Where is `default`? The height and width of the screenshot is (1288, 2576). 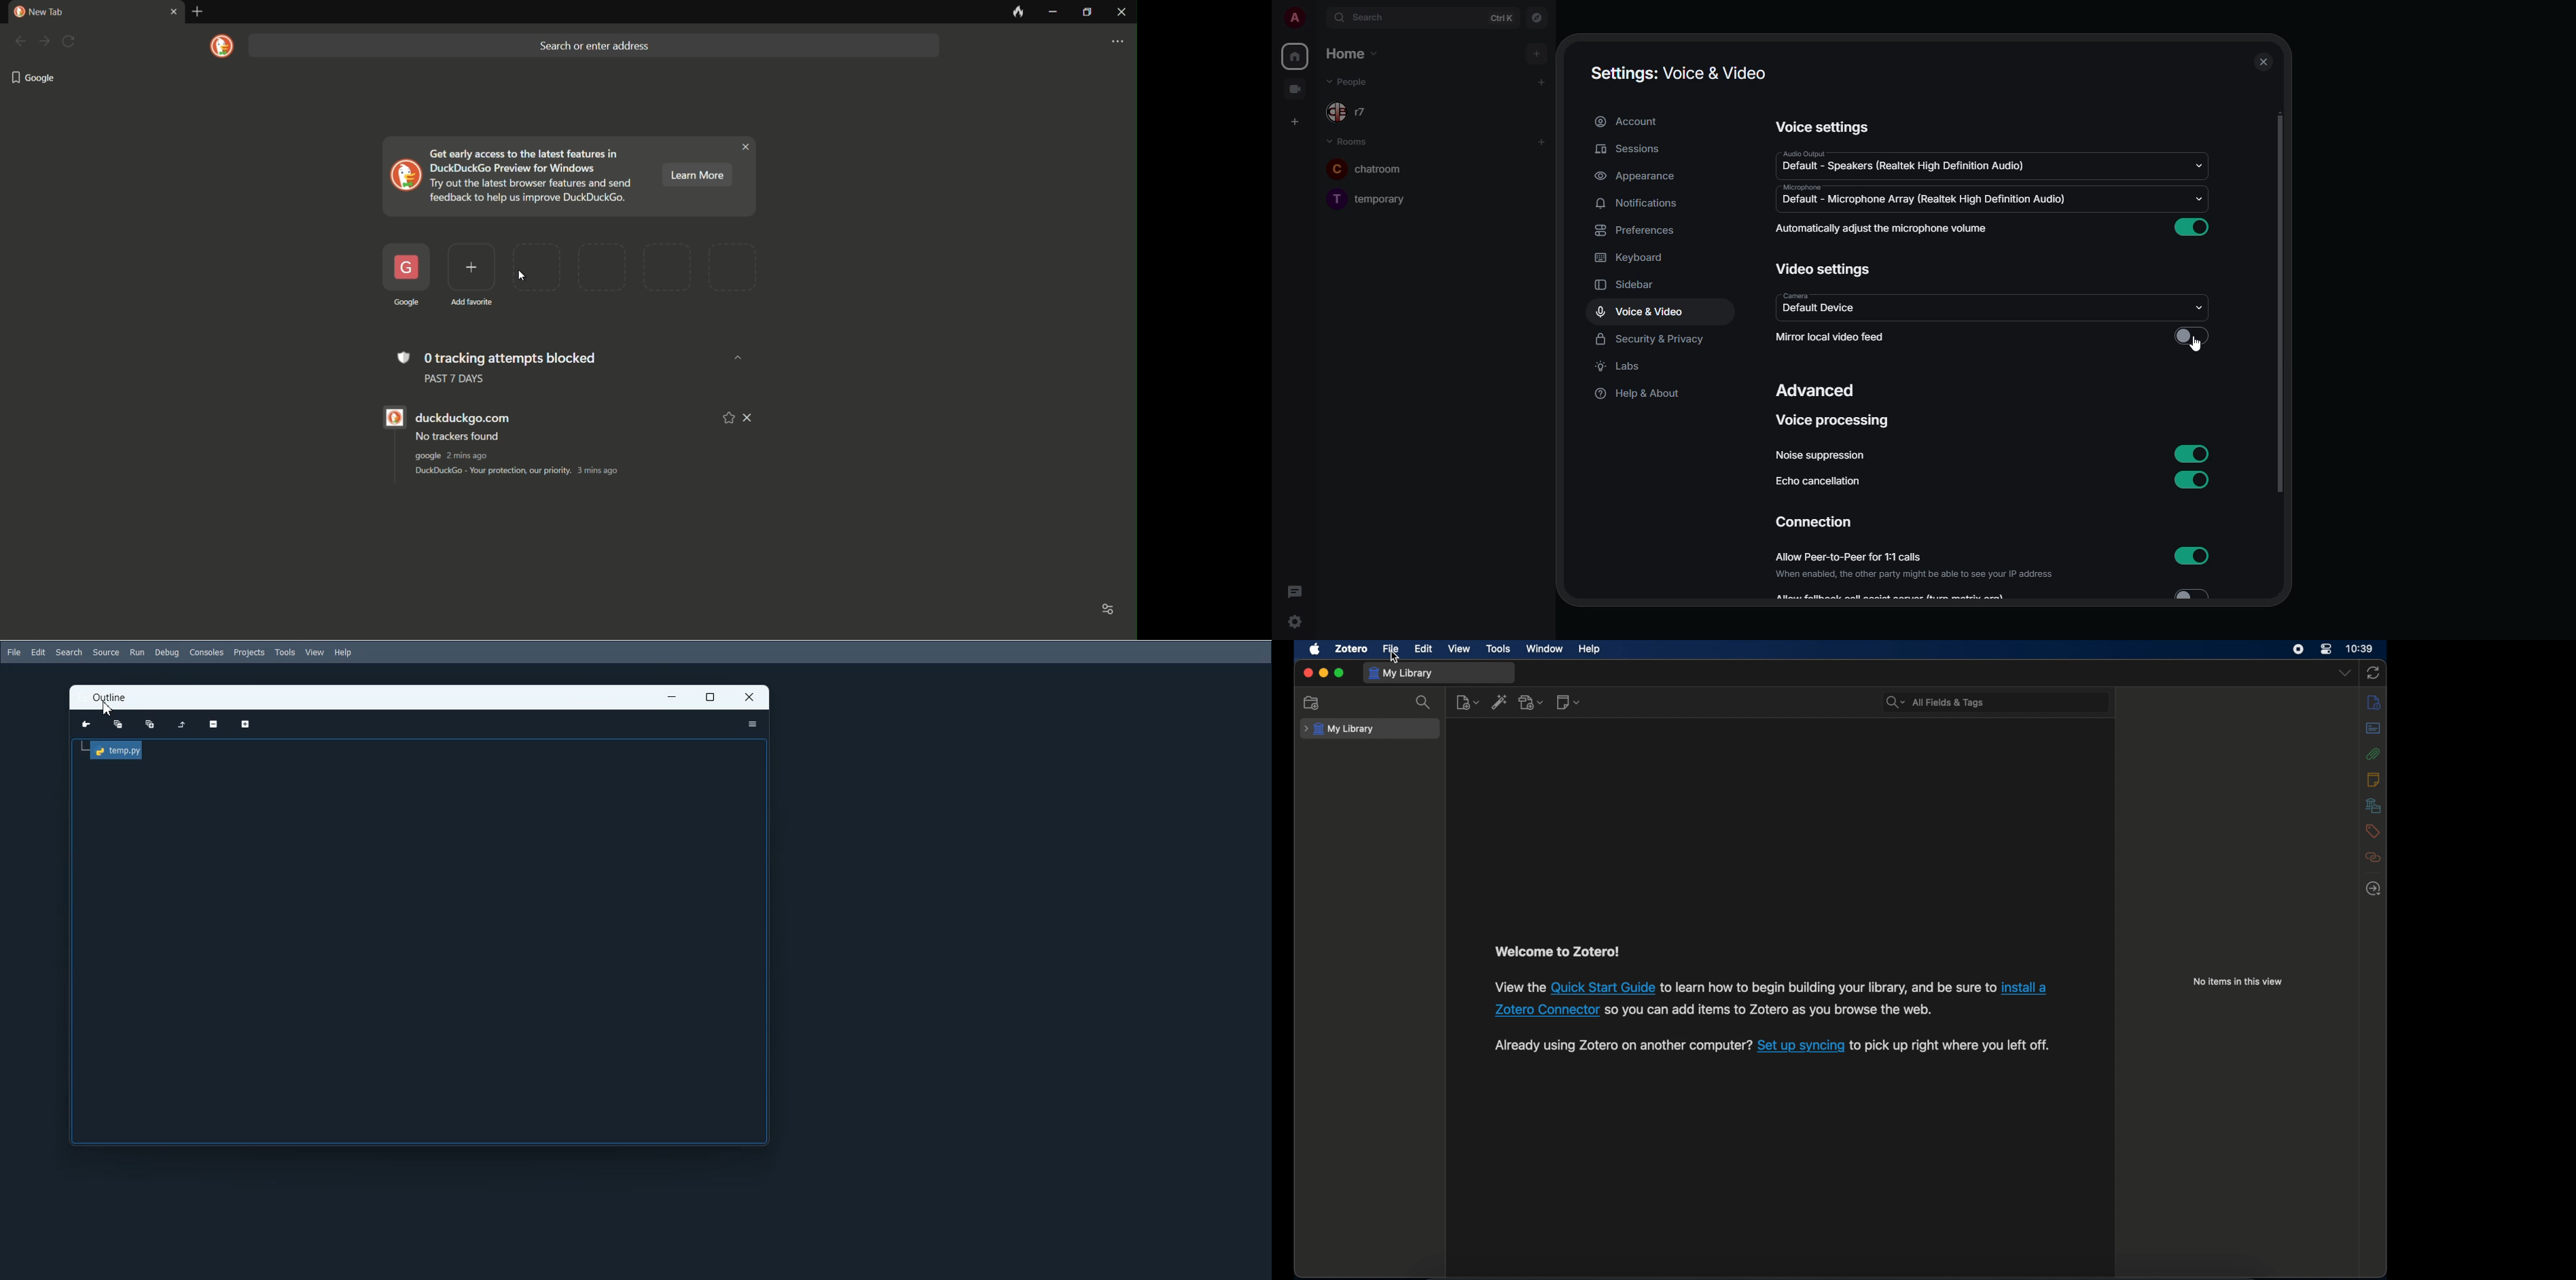
default is located at coordinates (1901, 168).